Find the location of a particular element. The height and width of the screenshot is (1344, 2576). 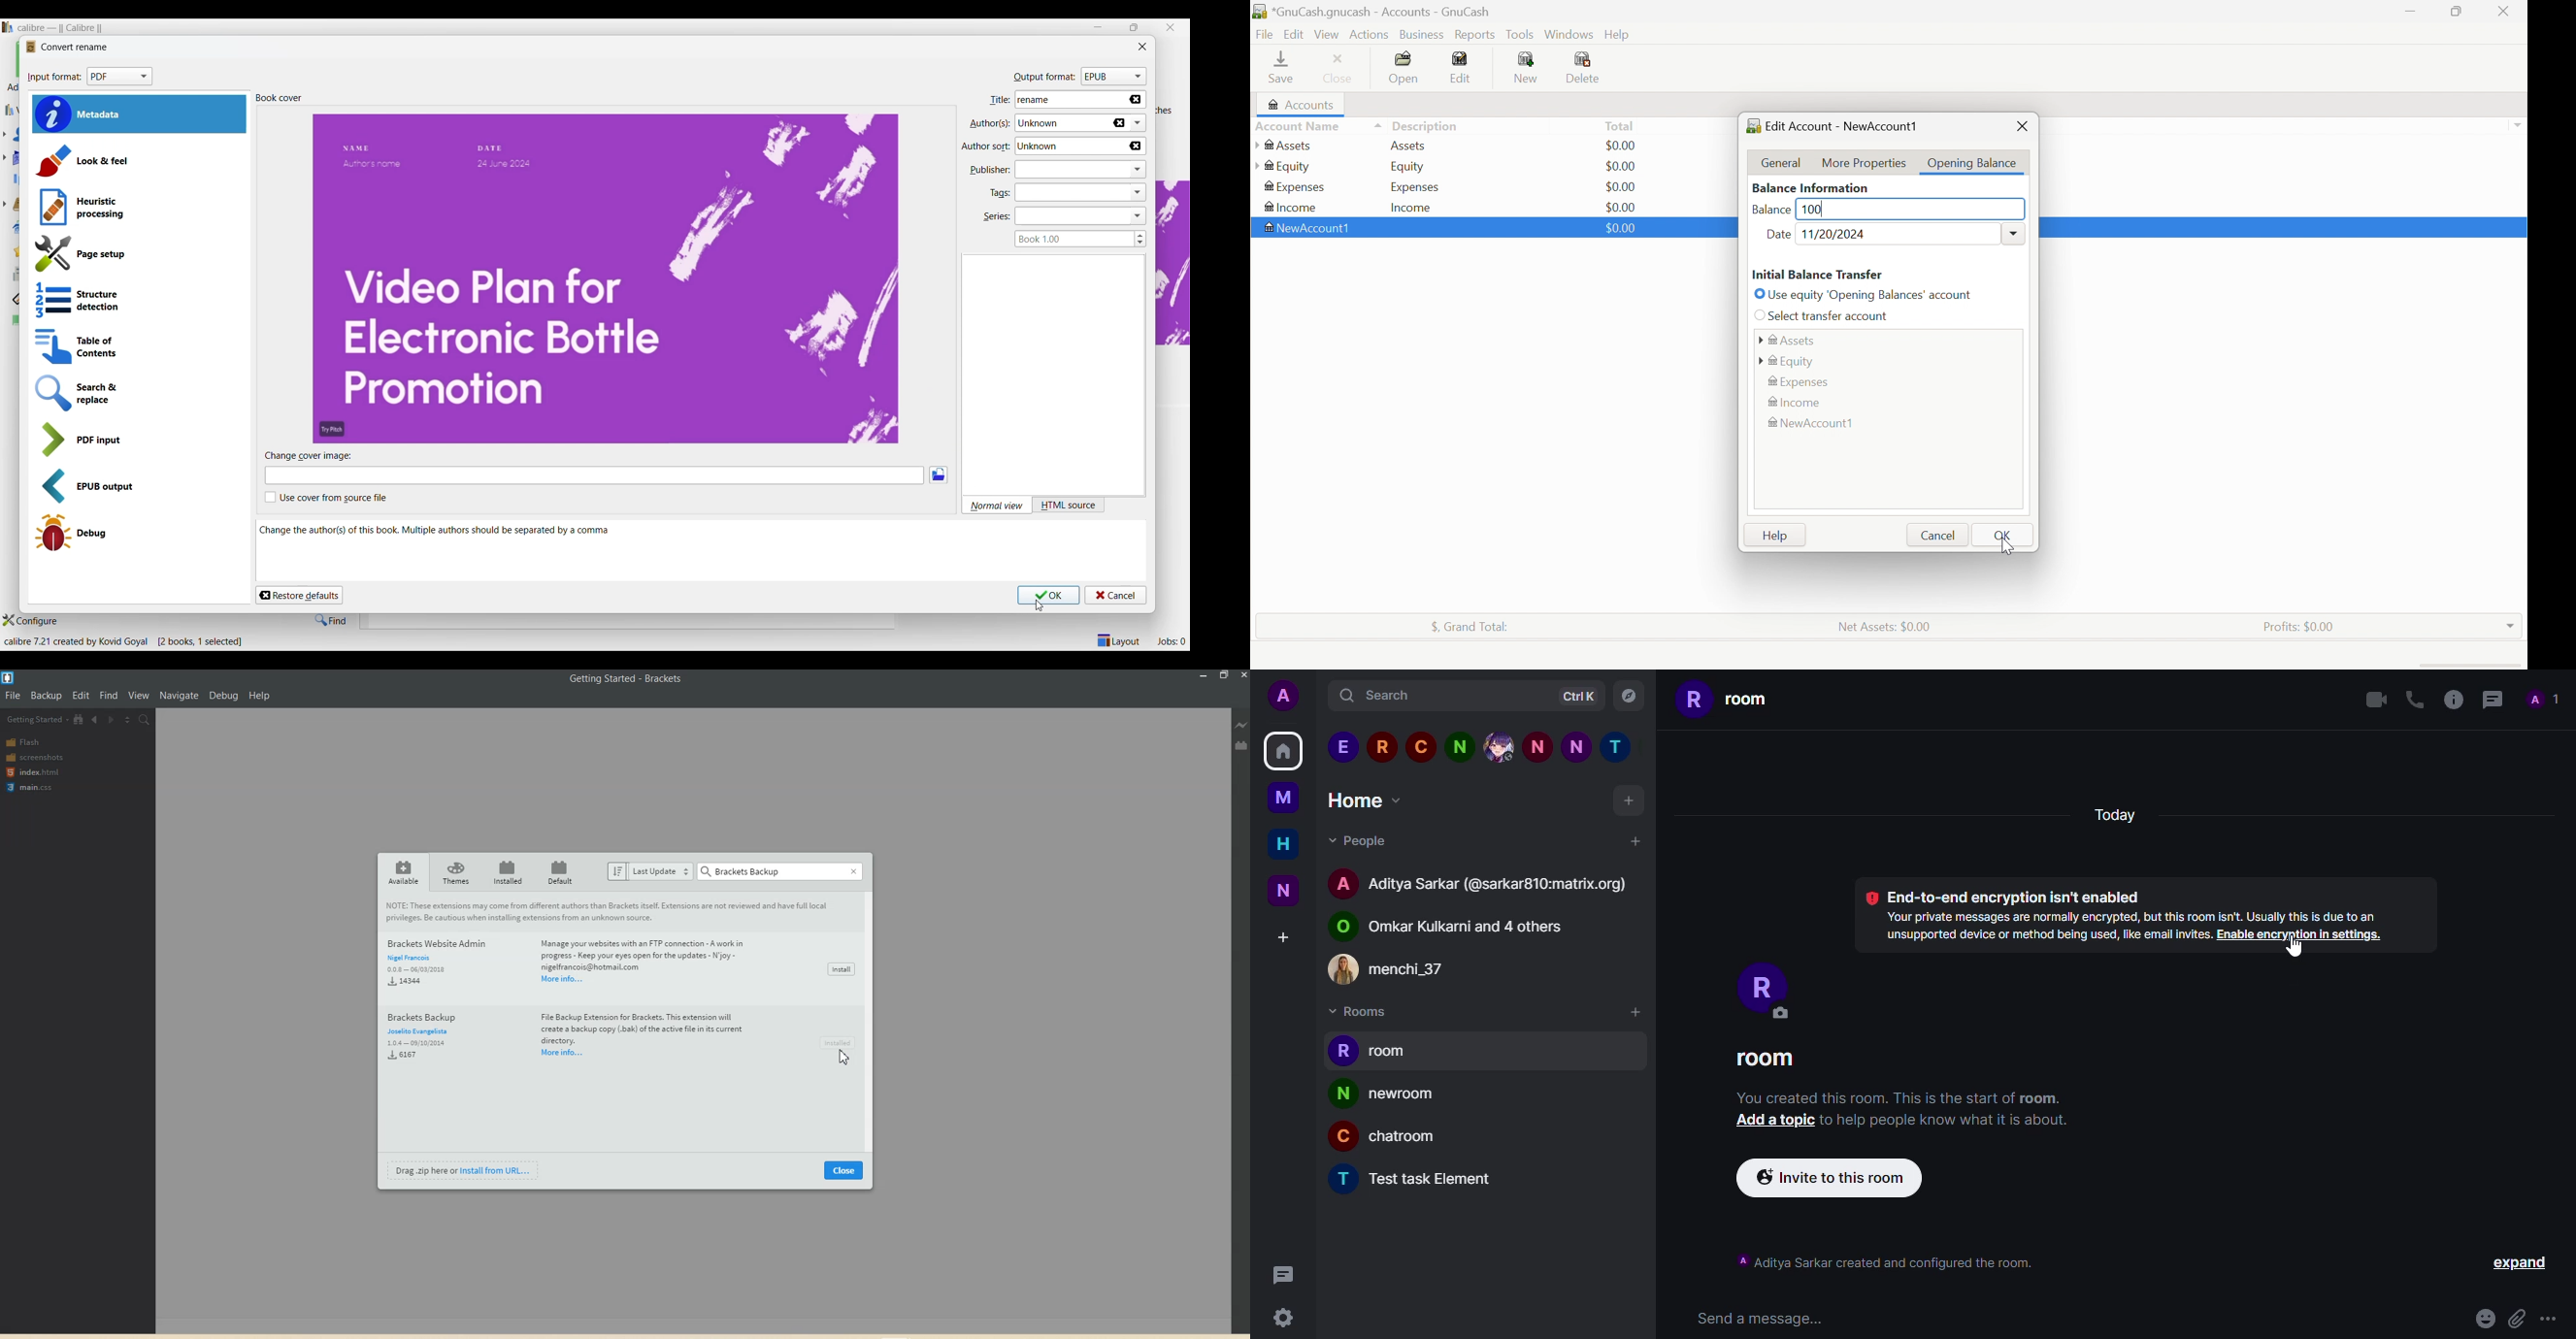

input format is located at coordinates (54, 78).